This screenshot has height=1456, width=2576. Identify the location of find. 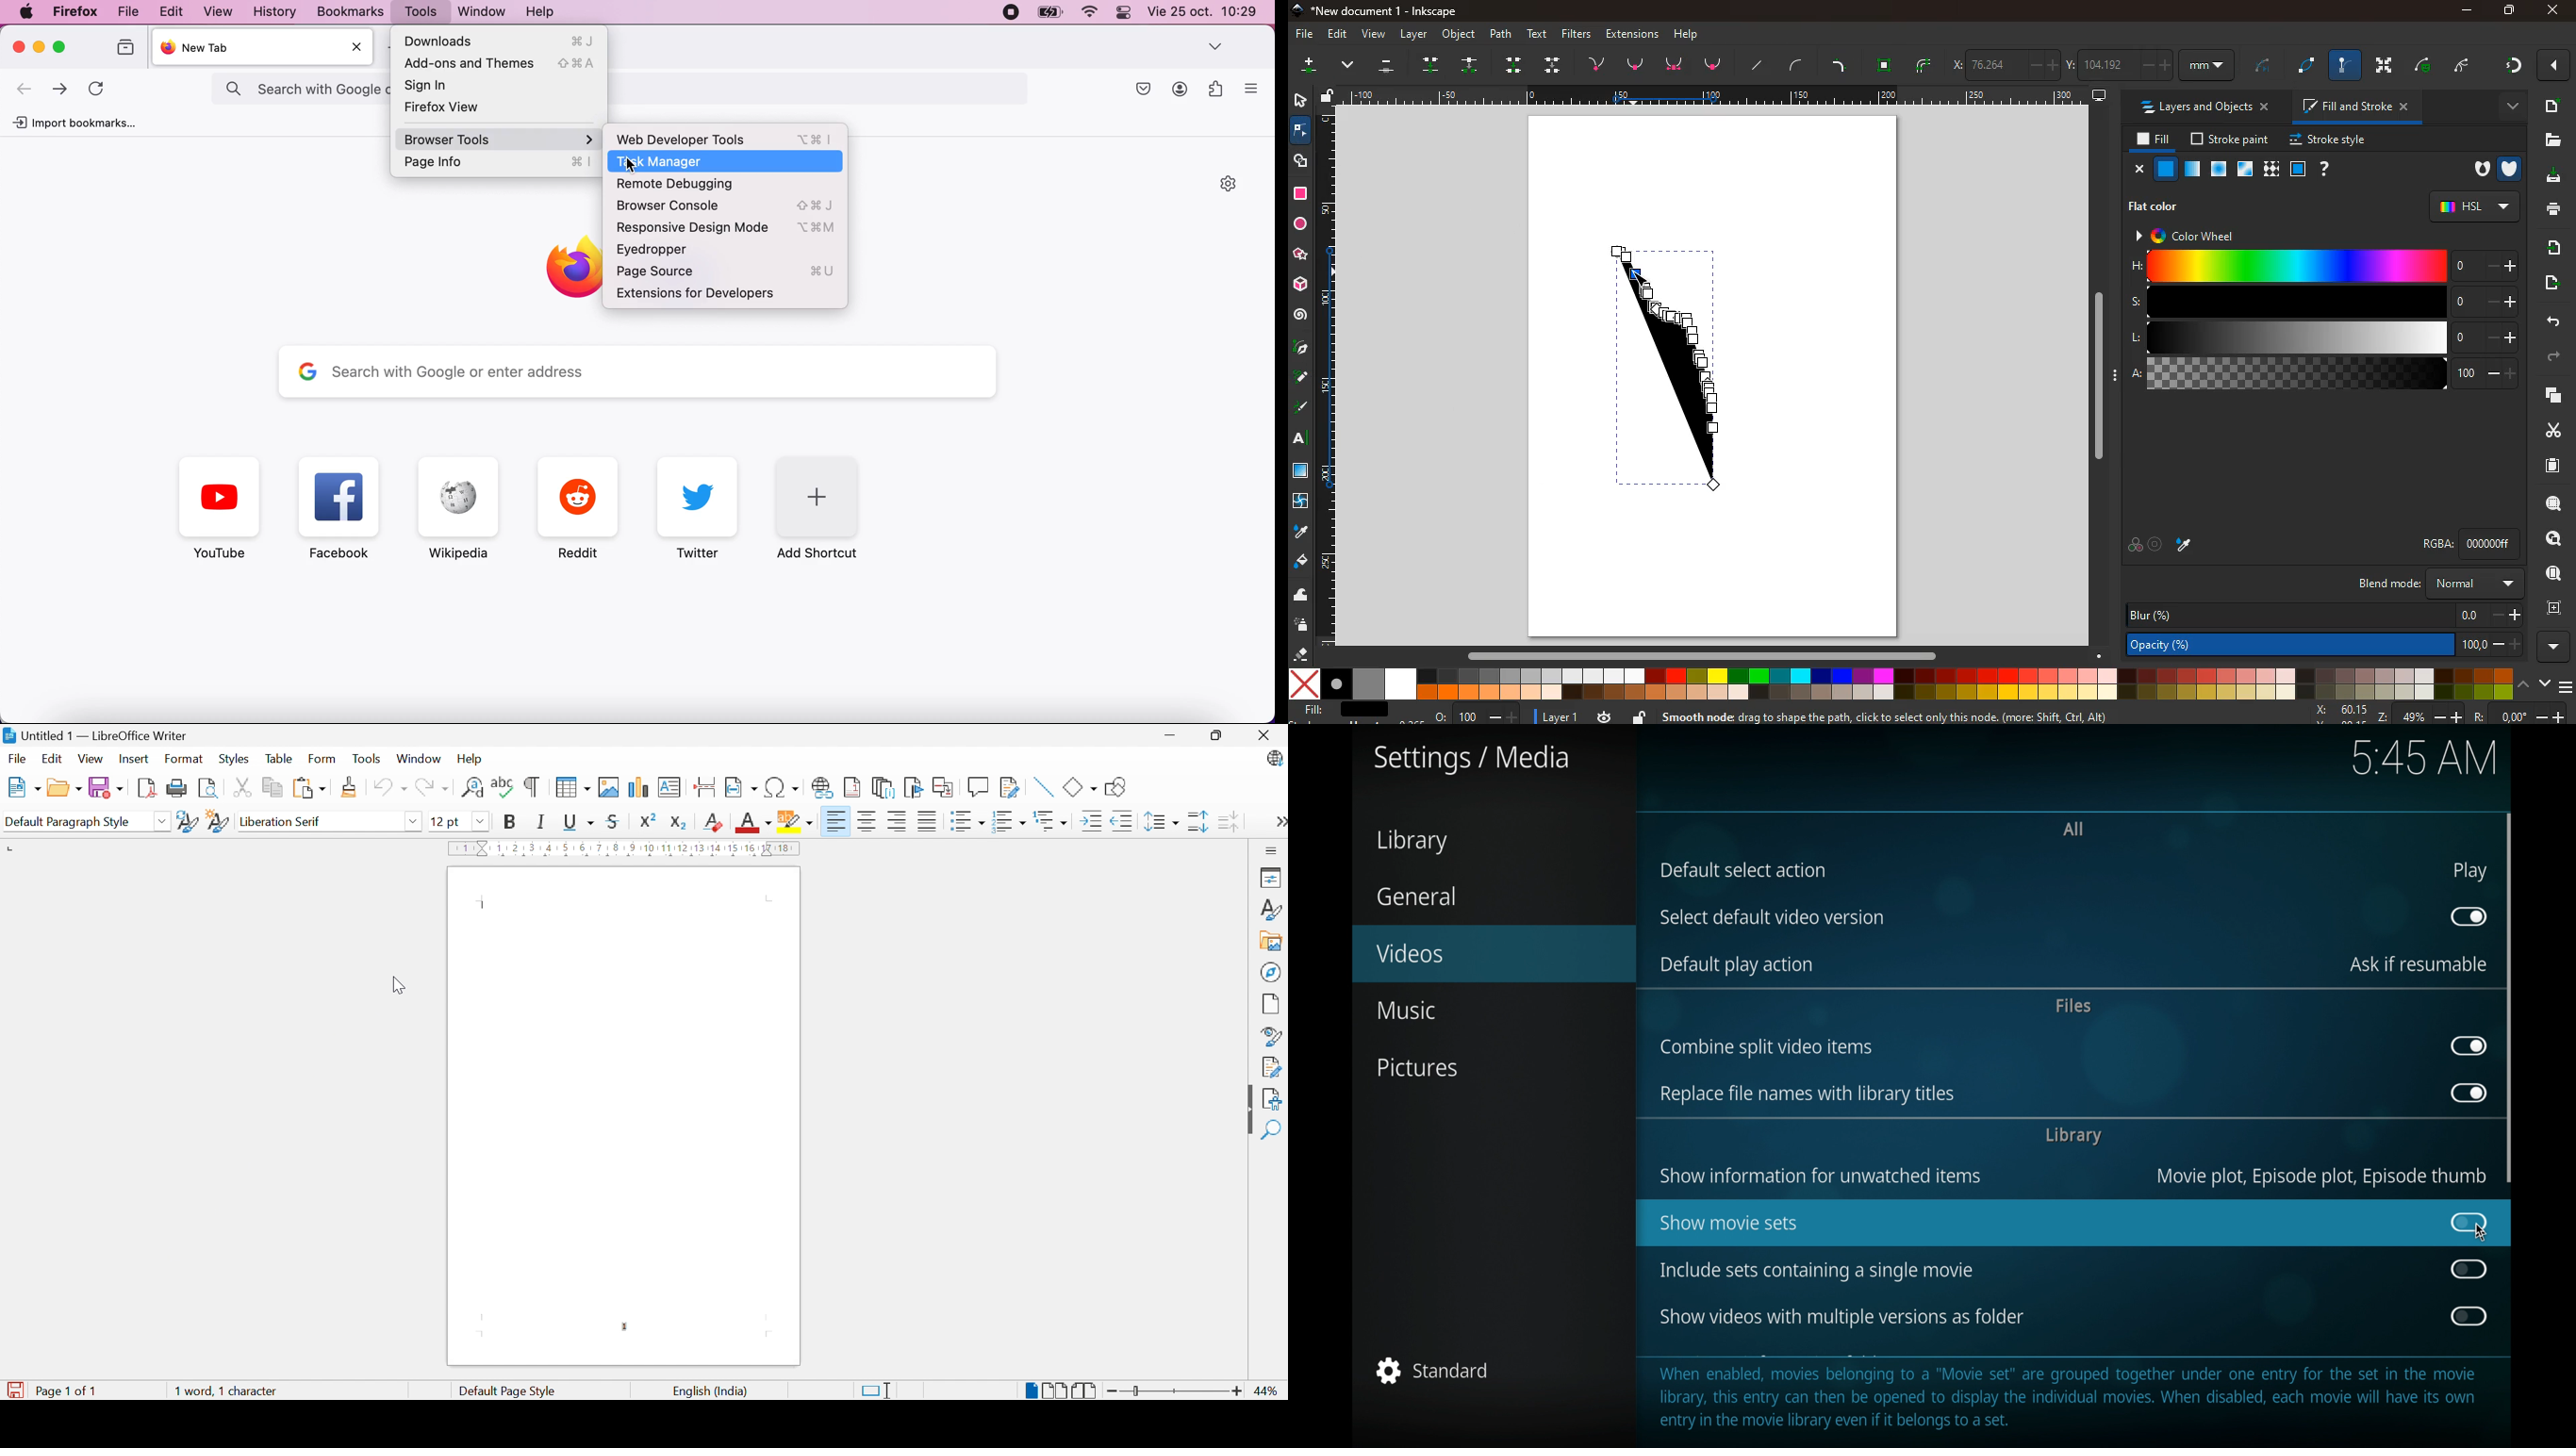
(2547, 539).